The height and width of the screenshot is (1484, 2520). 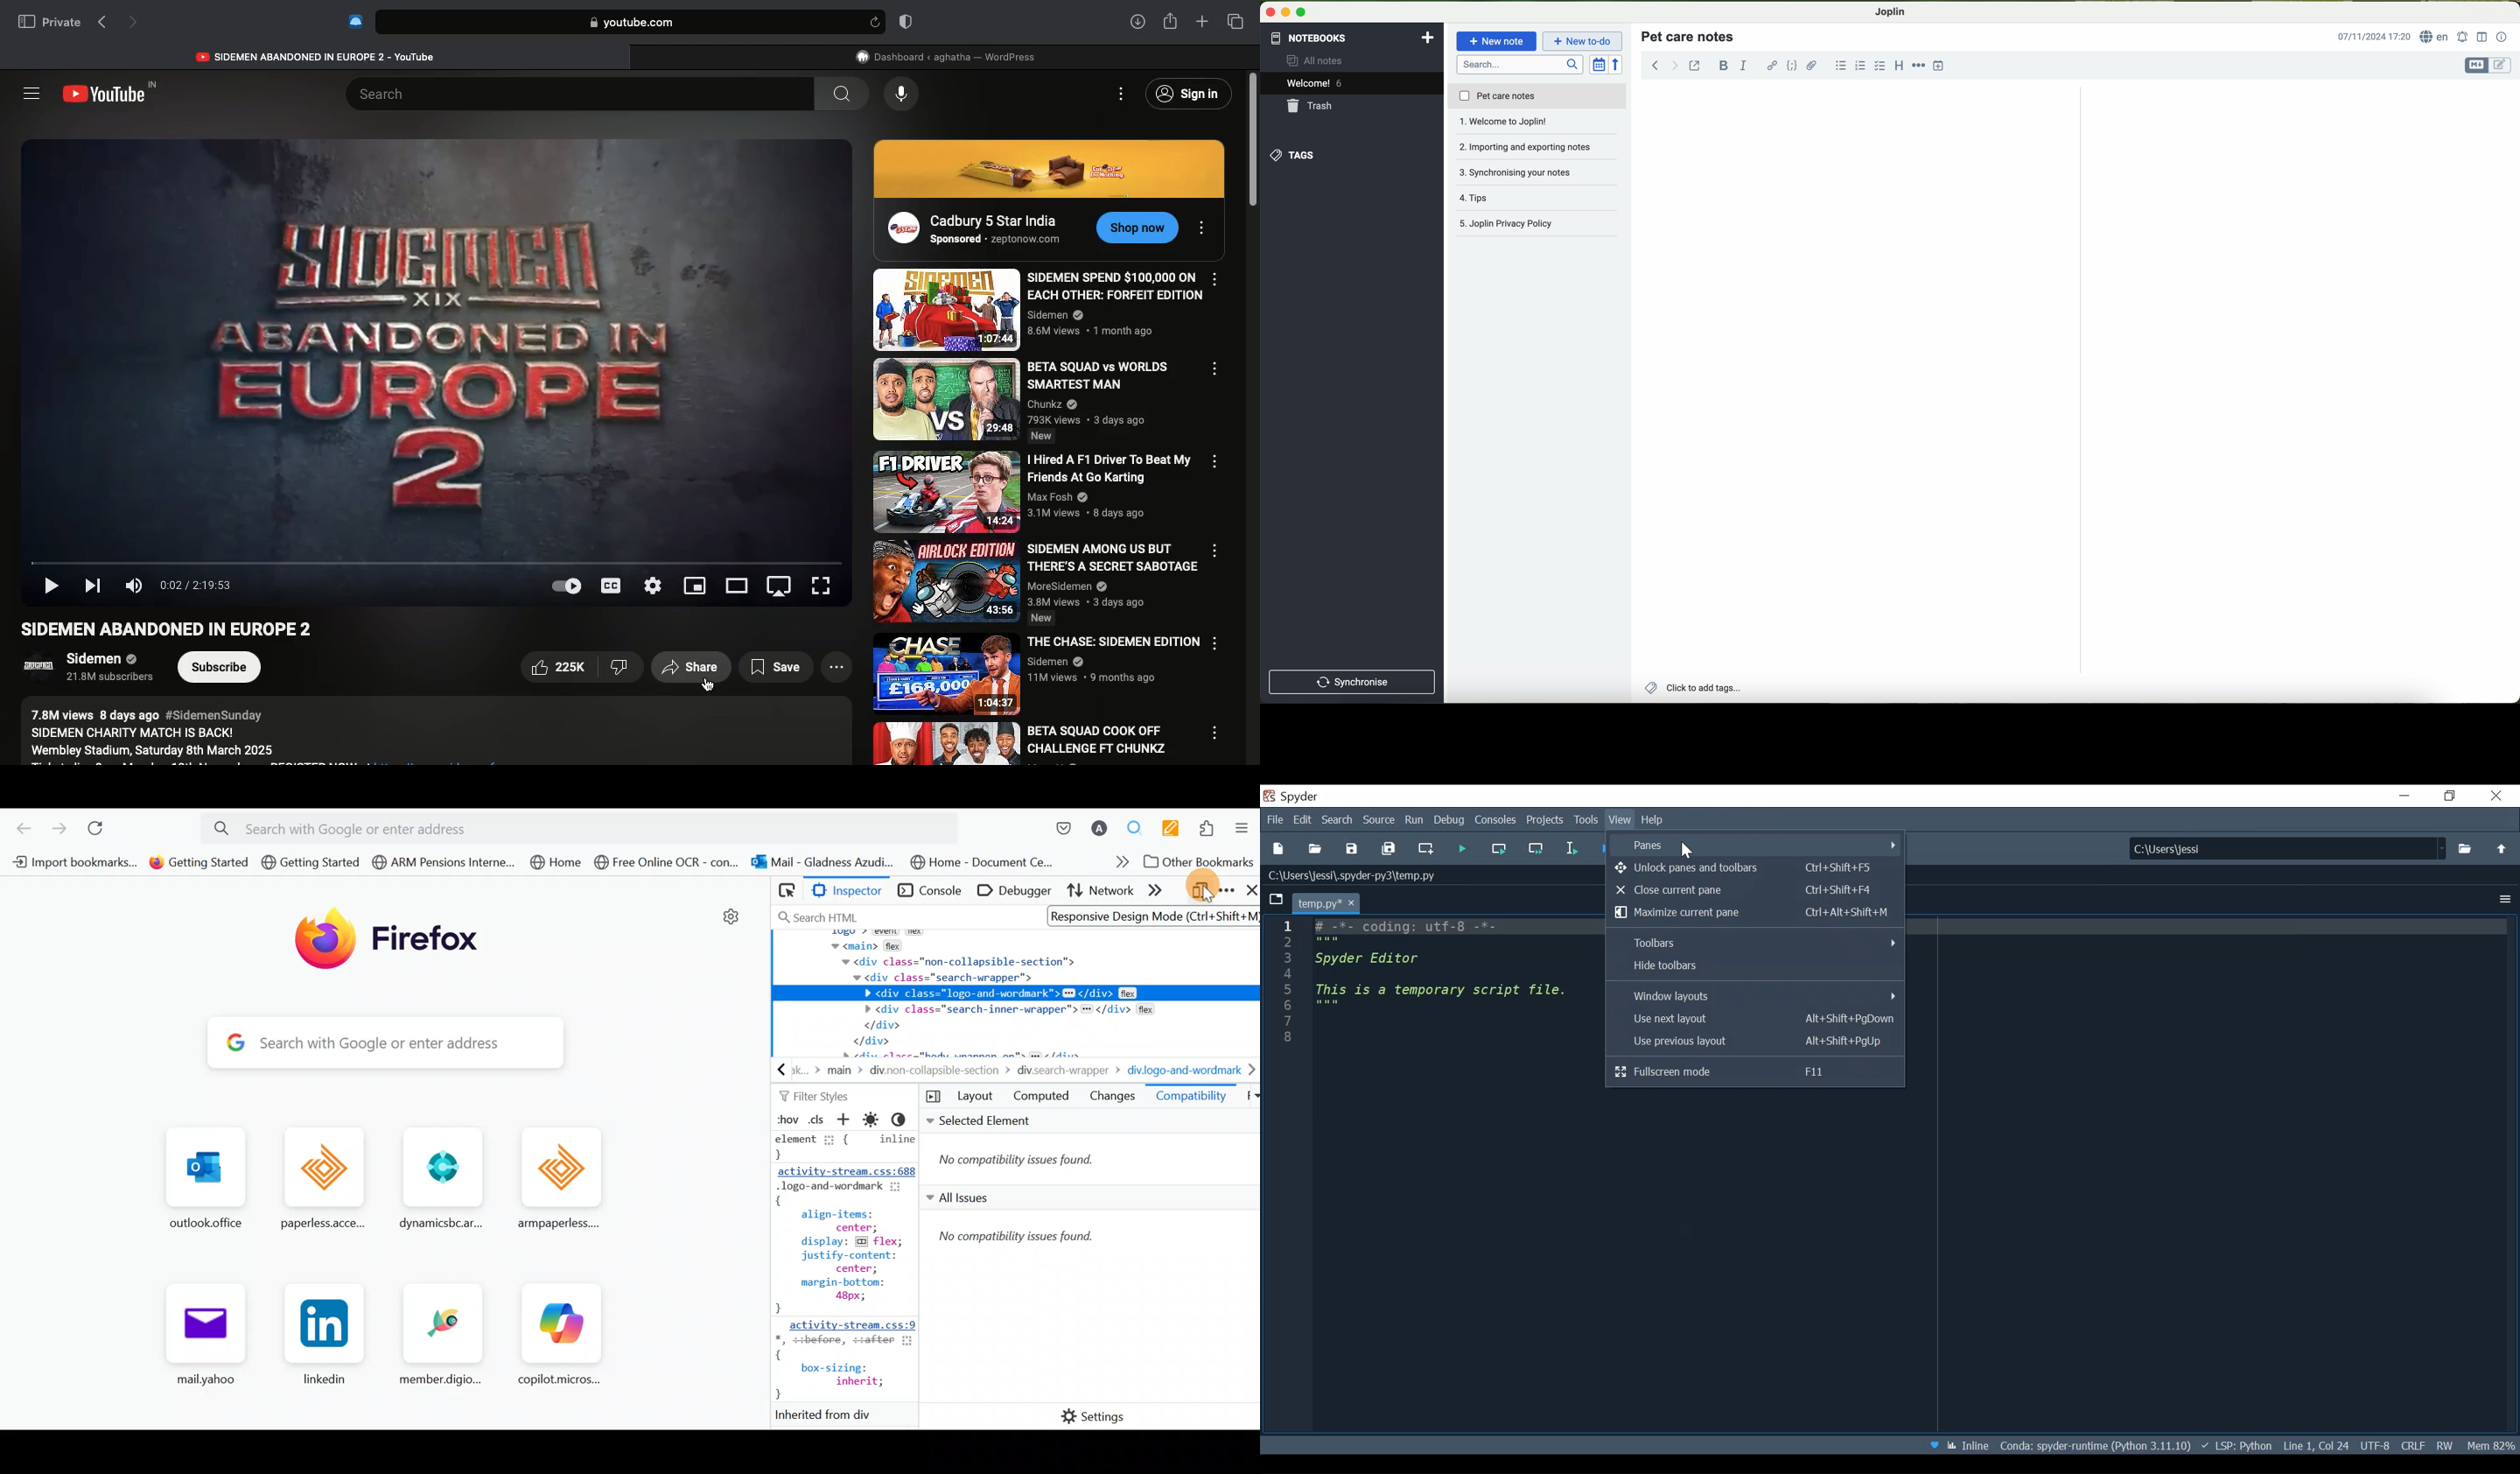 I want to click on Theatre, so click(x=738, y=586).